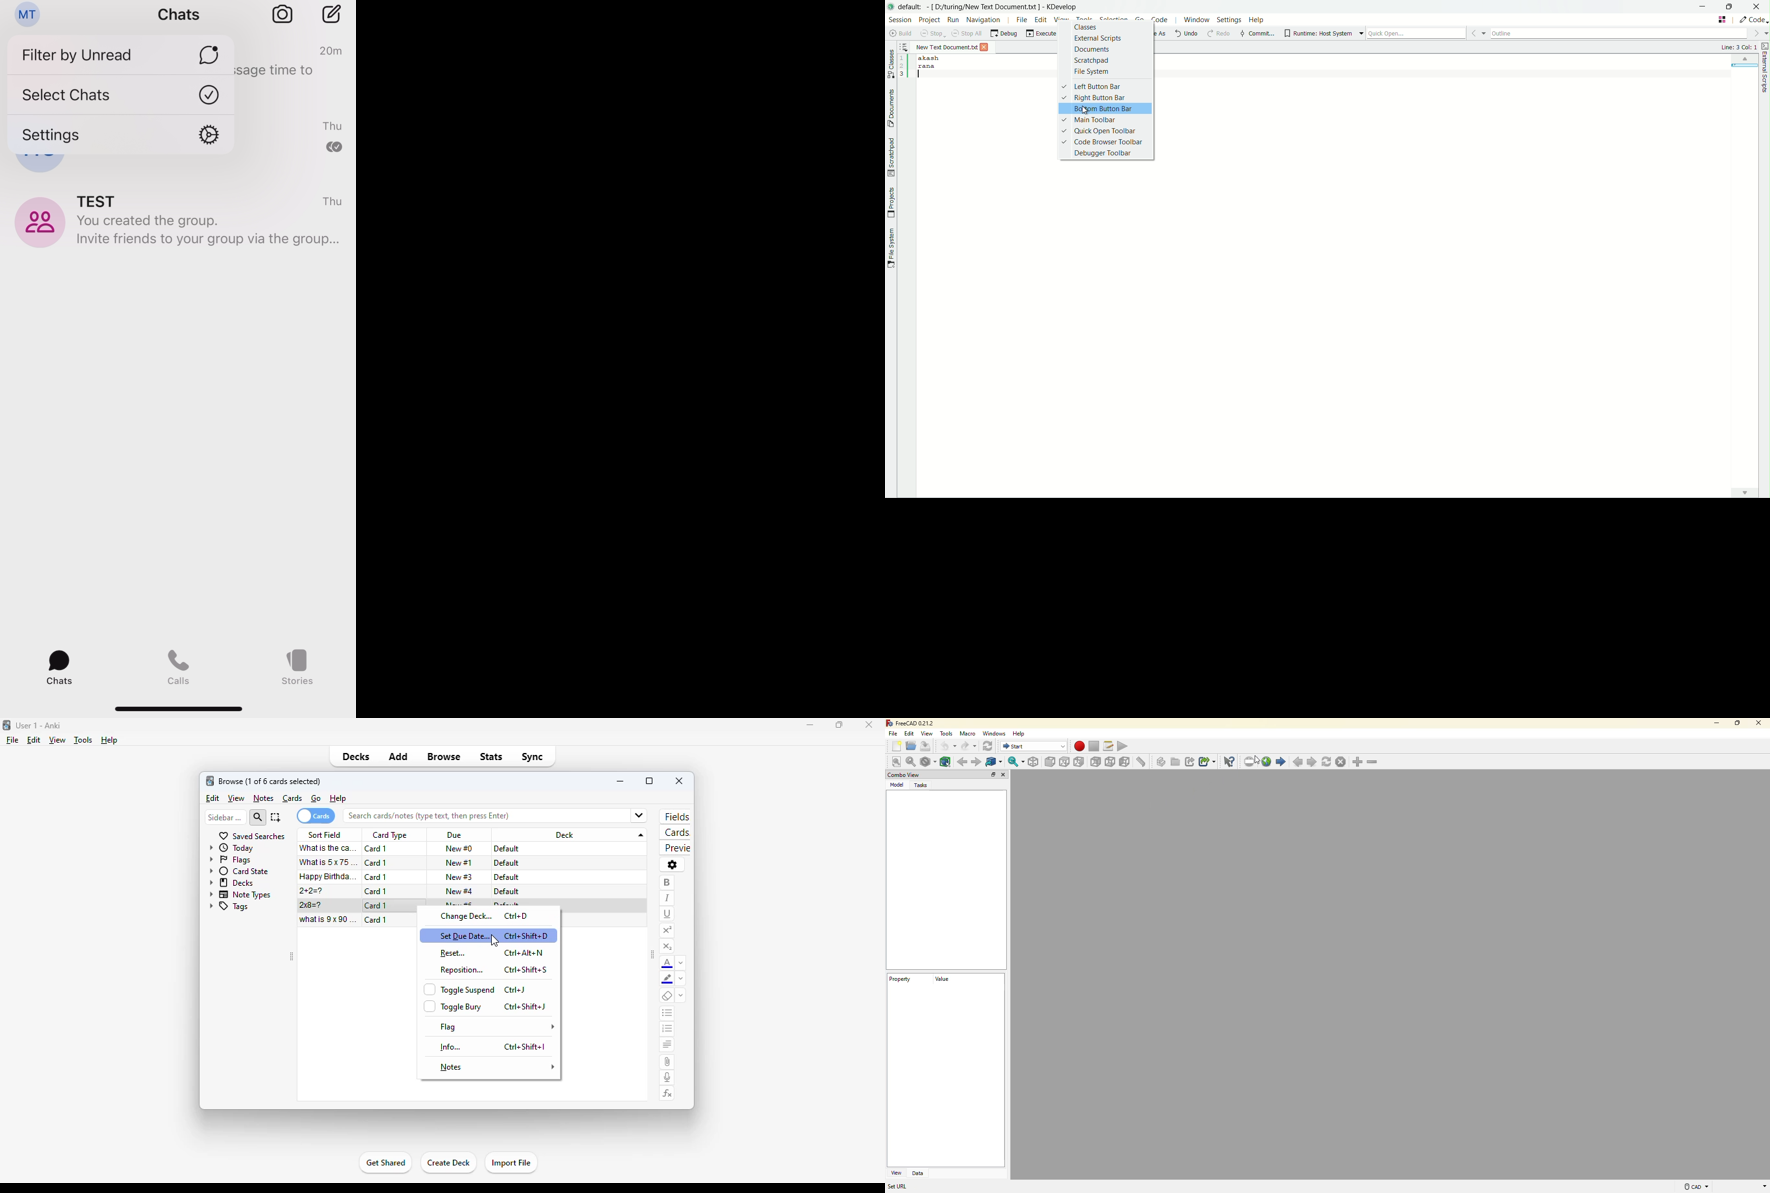  What do you see at coordinates (1161, 761) in the screenshot?
I see `create part` at bounding box center [1161, 761].